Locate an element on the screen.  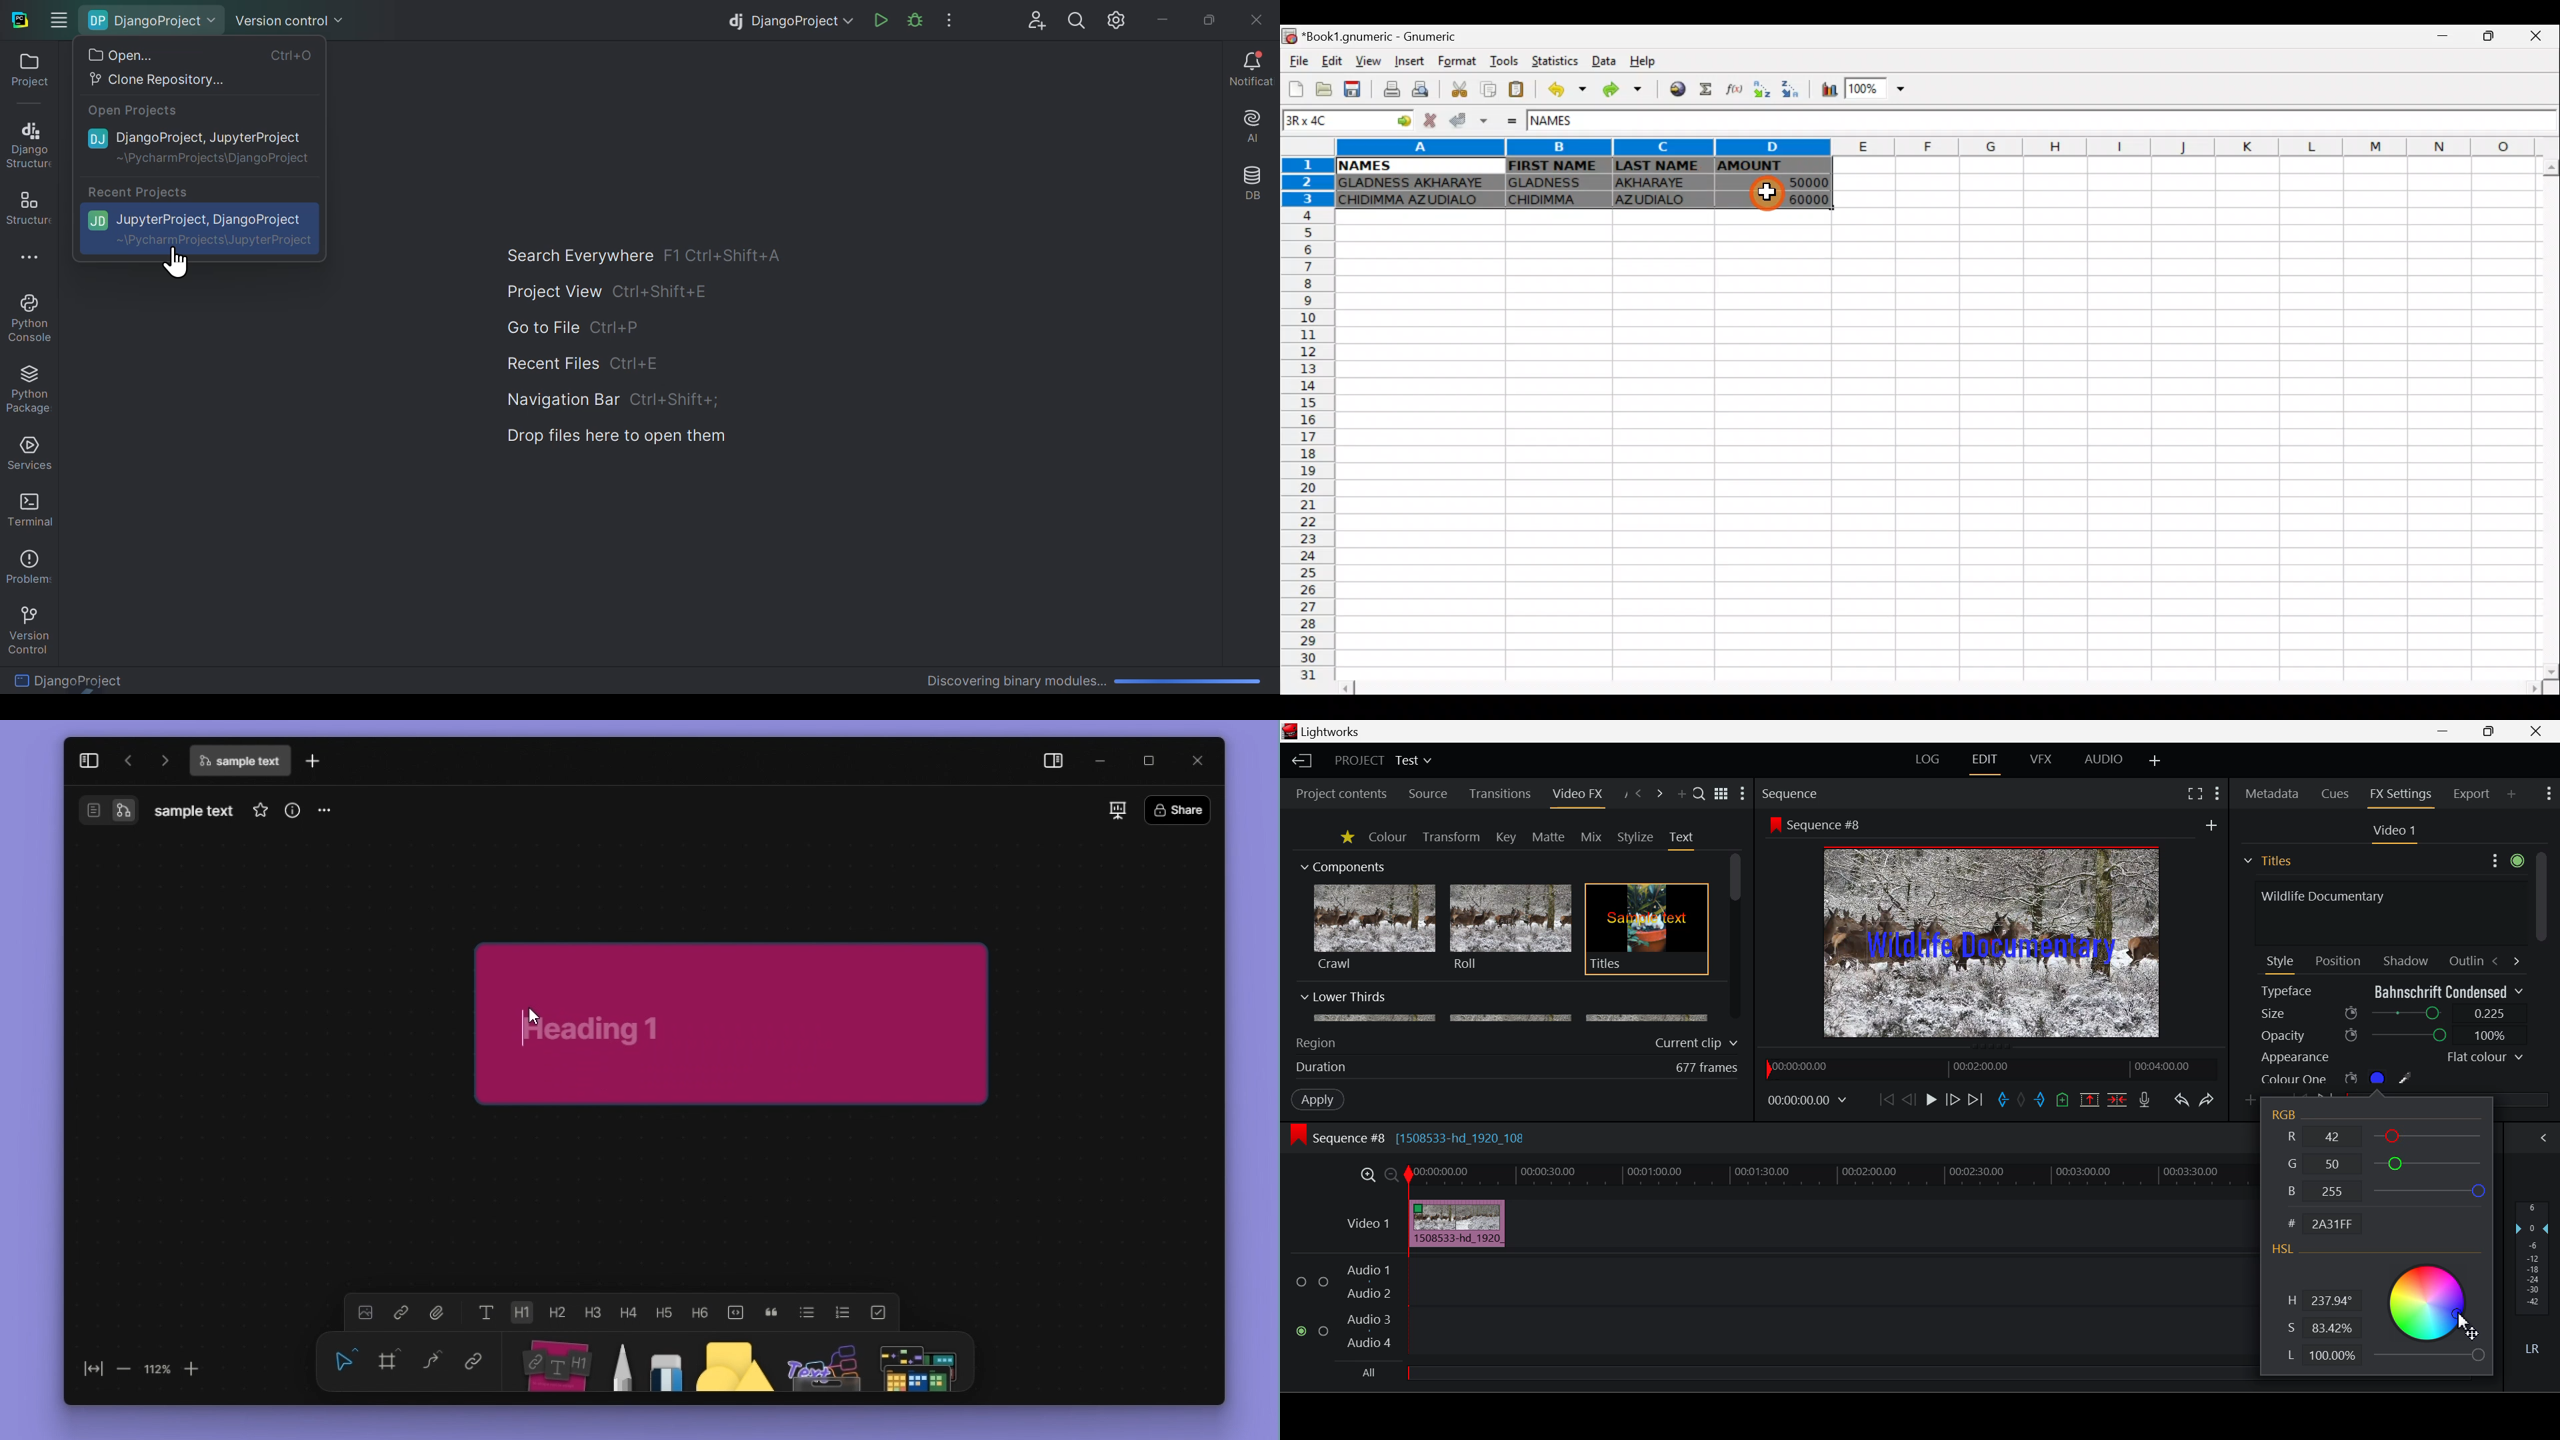
Current clip is located at coordinates (1699, 1043).